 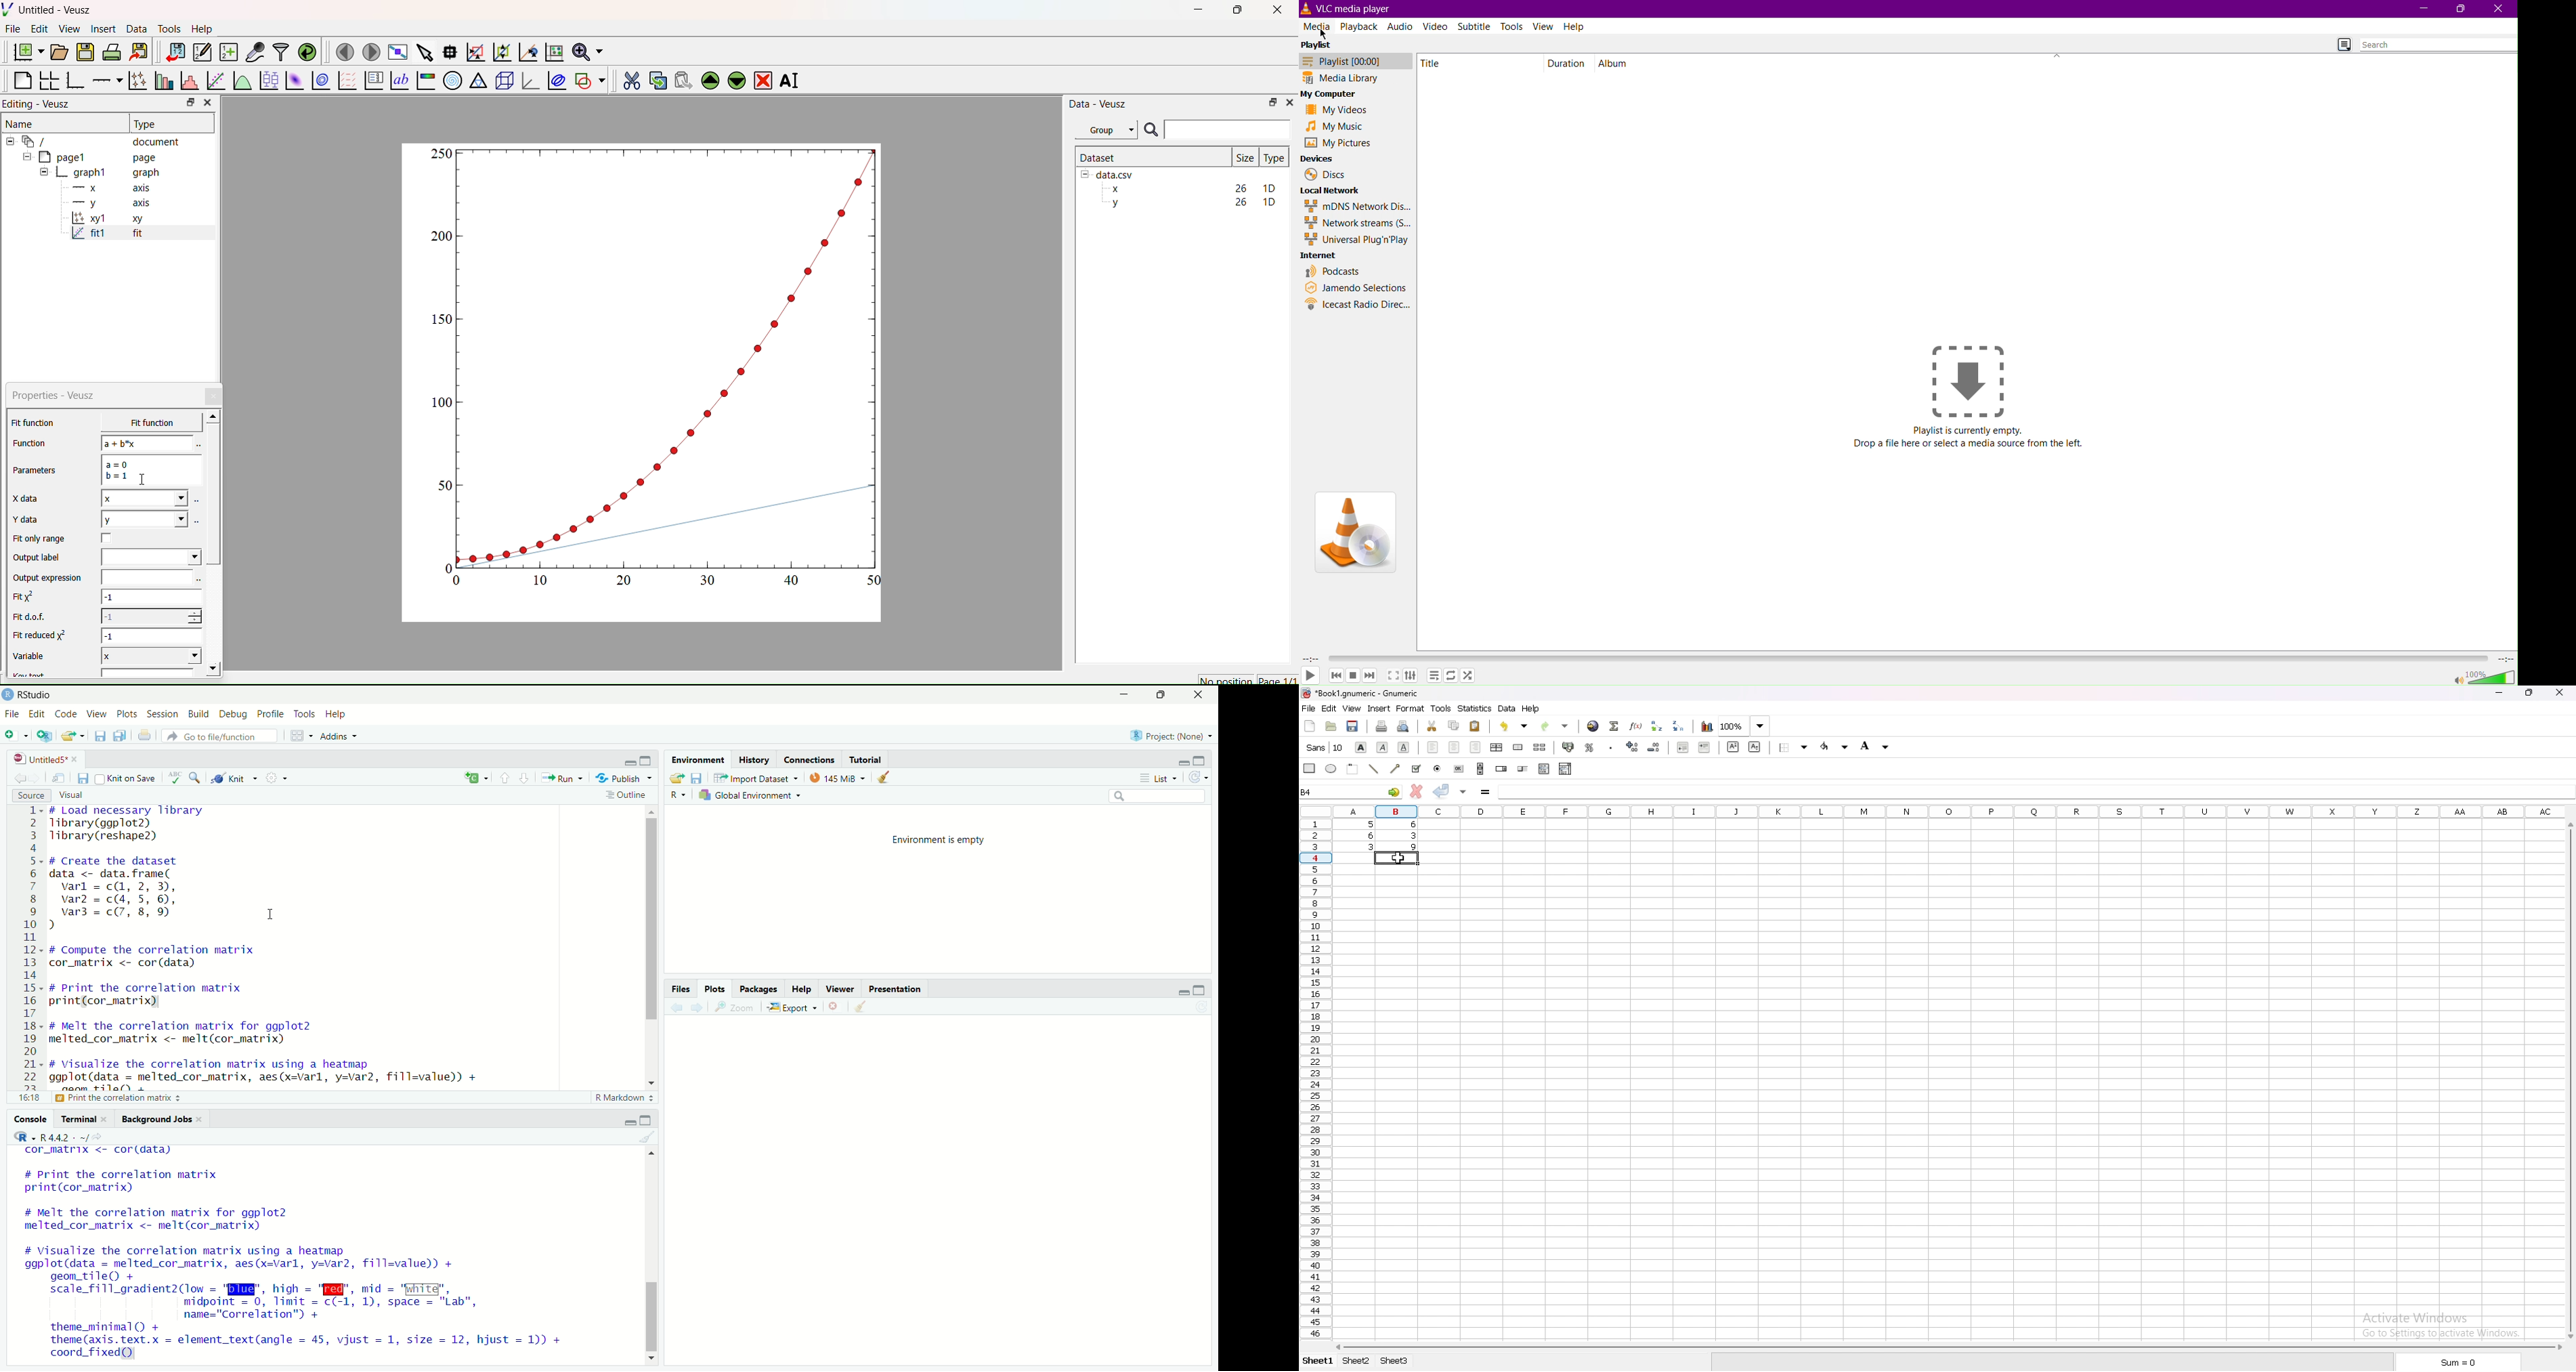 What do you see at coordinates (136, 29) in the screenshot?
I see `Data` at bounding box center [136, 29].